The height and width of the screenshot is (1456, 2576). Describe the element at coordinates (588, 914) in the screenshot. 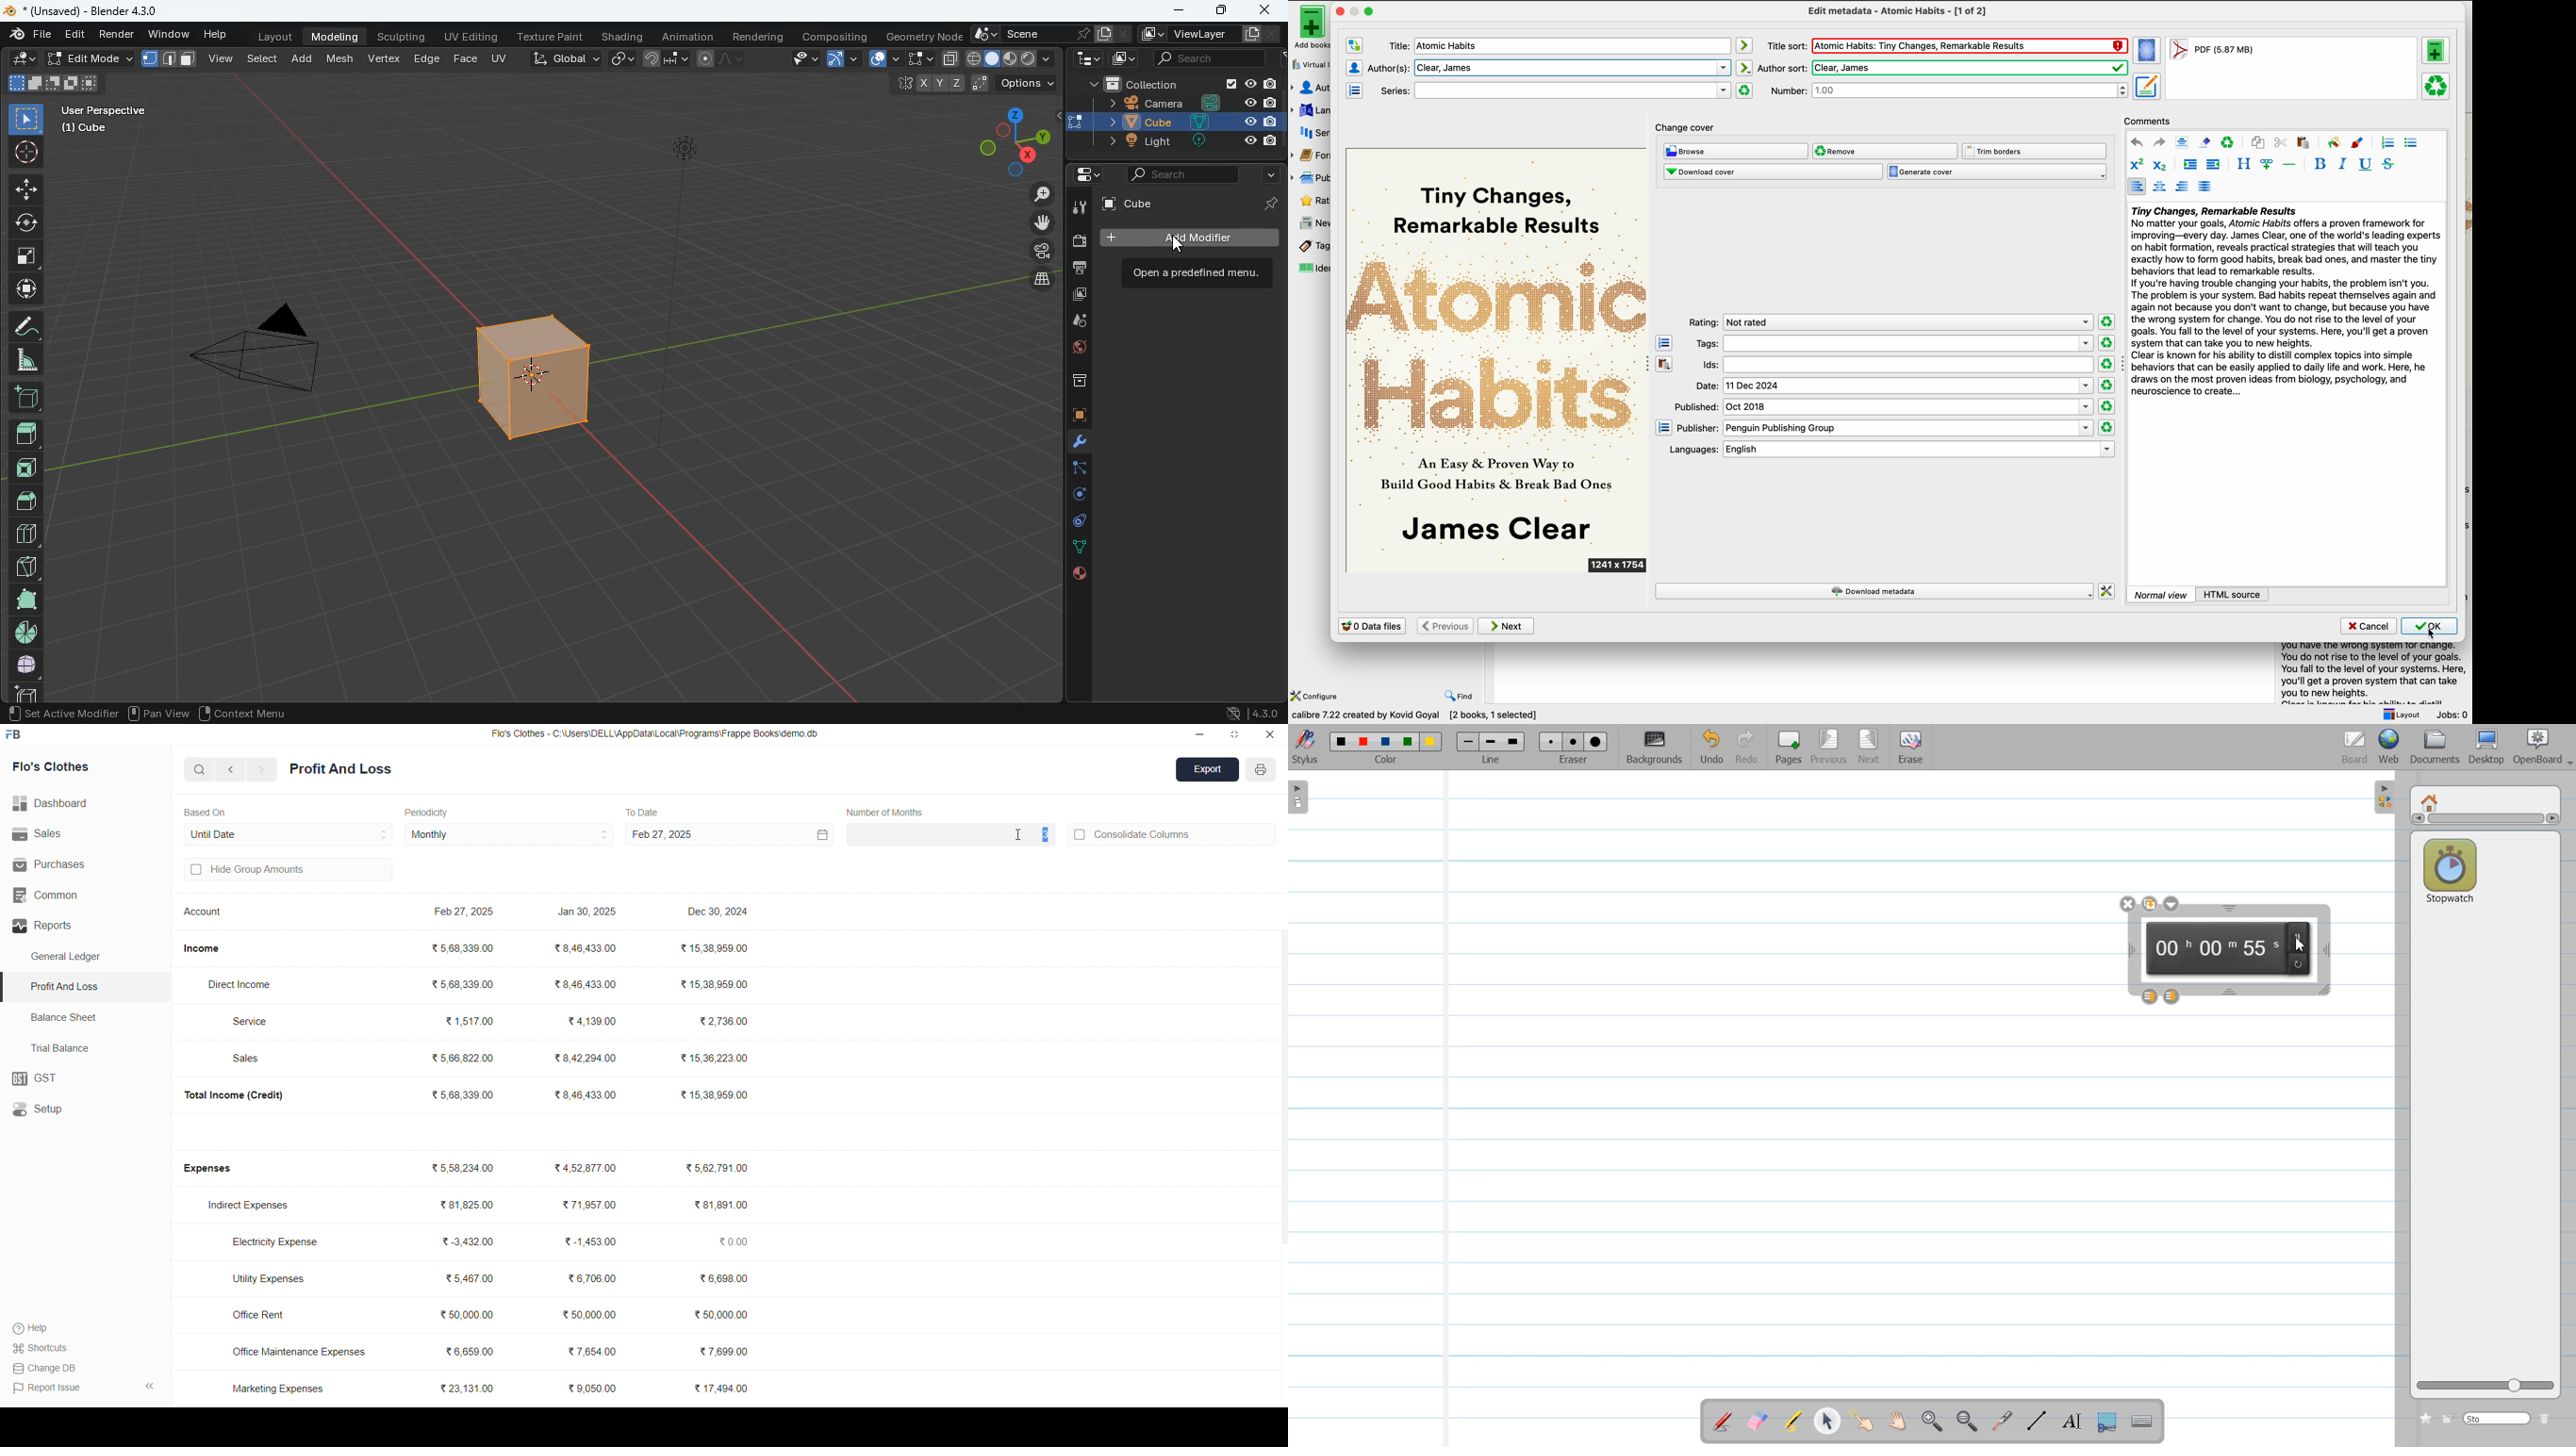

I see `Jan 30, 2025` at that location.